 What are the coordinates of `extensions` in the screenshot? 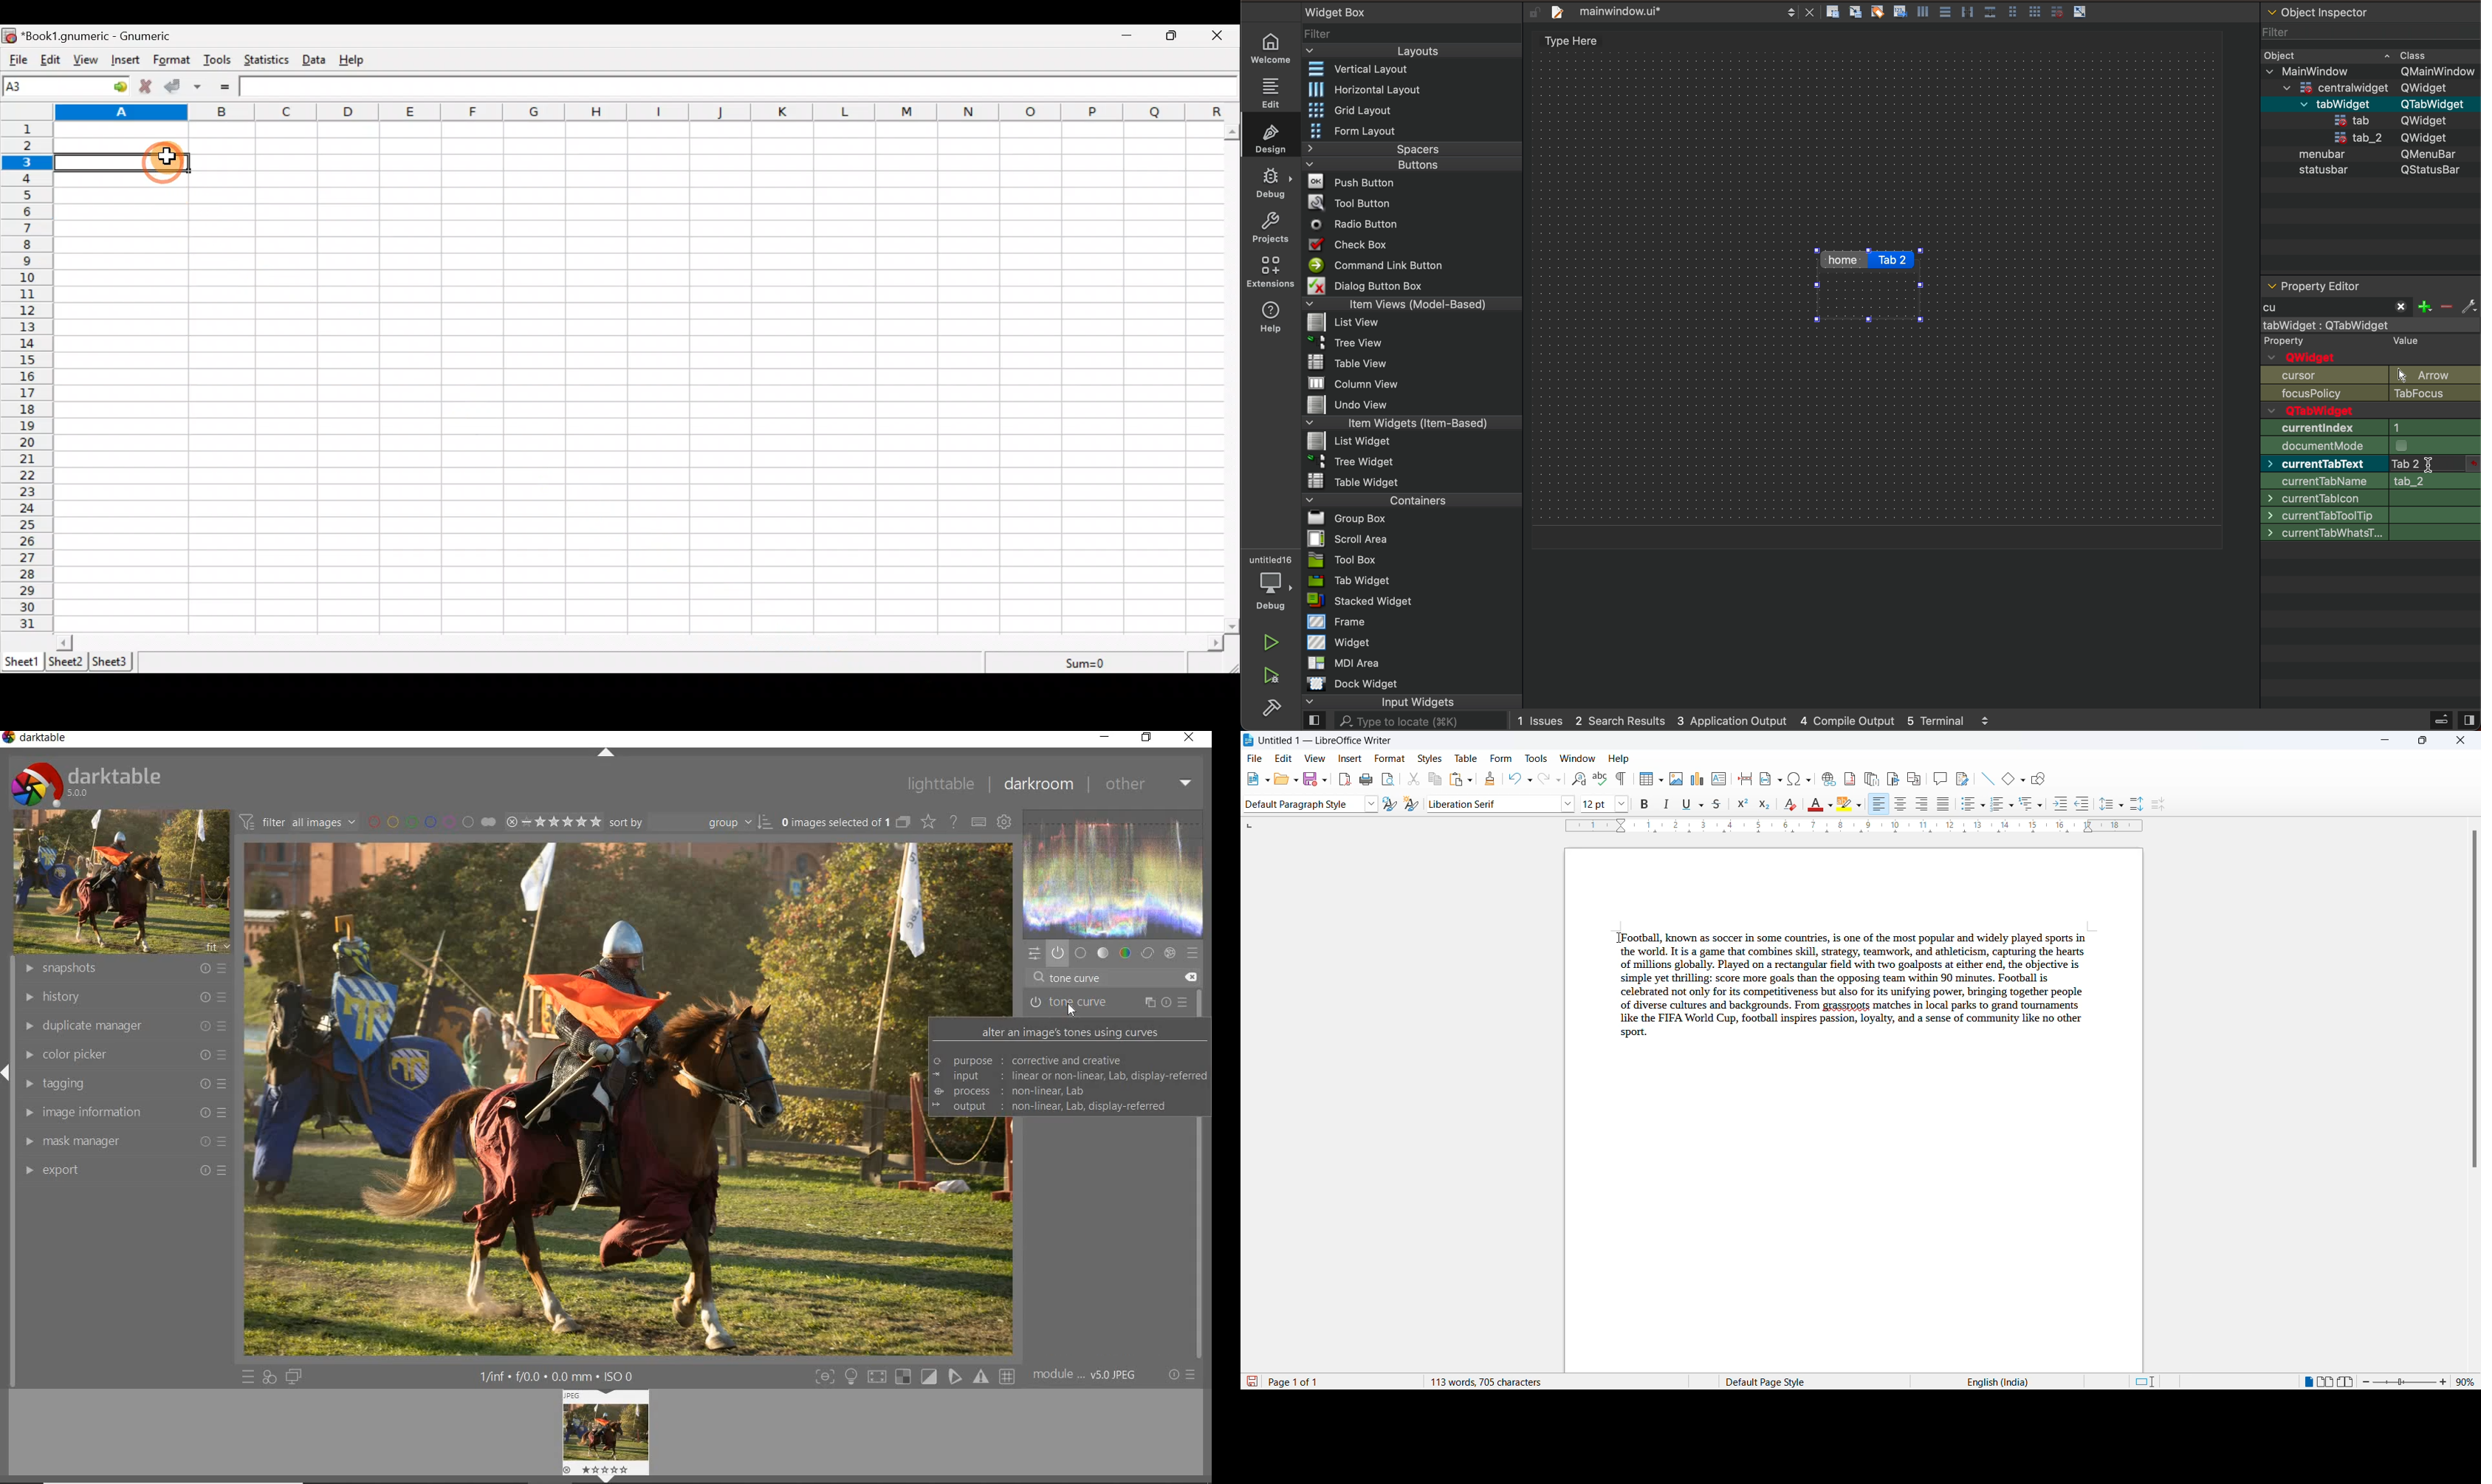 It's located at (1272, 270).